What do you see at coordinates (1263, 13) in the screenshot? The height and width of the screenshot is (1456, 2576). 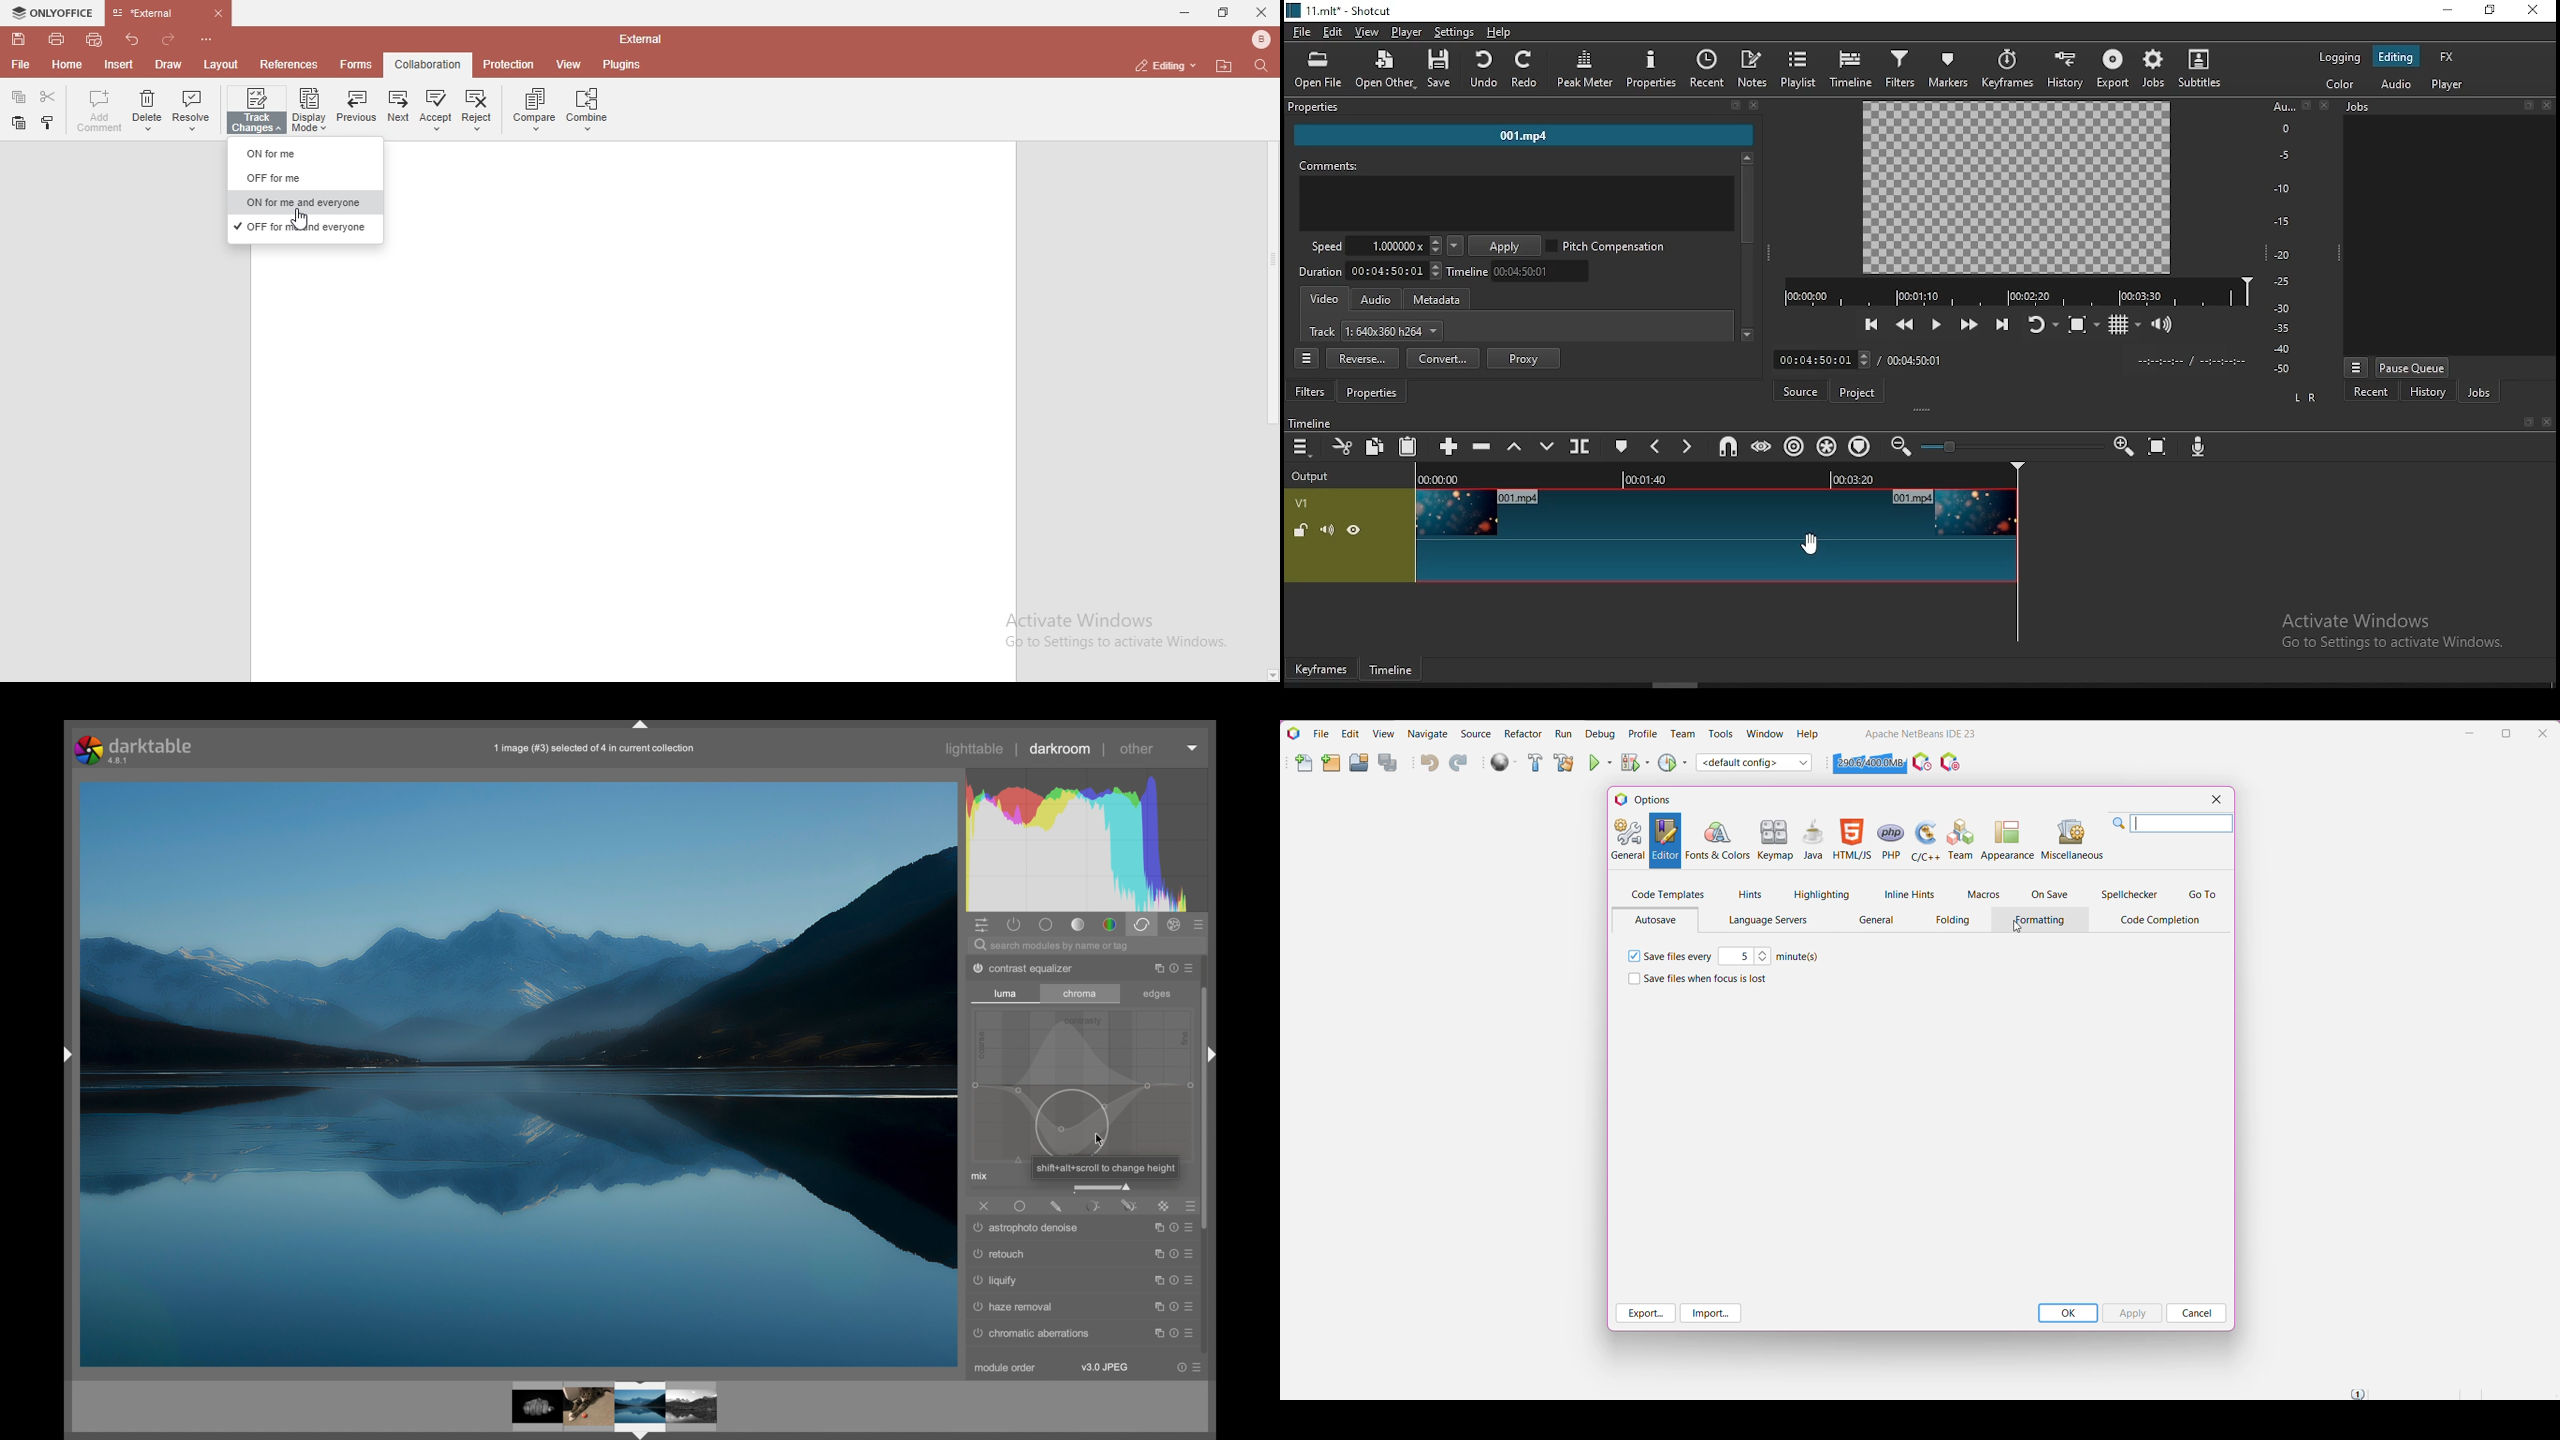 I see `close` at bounding box center [1263, 13].